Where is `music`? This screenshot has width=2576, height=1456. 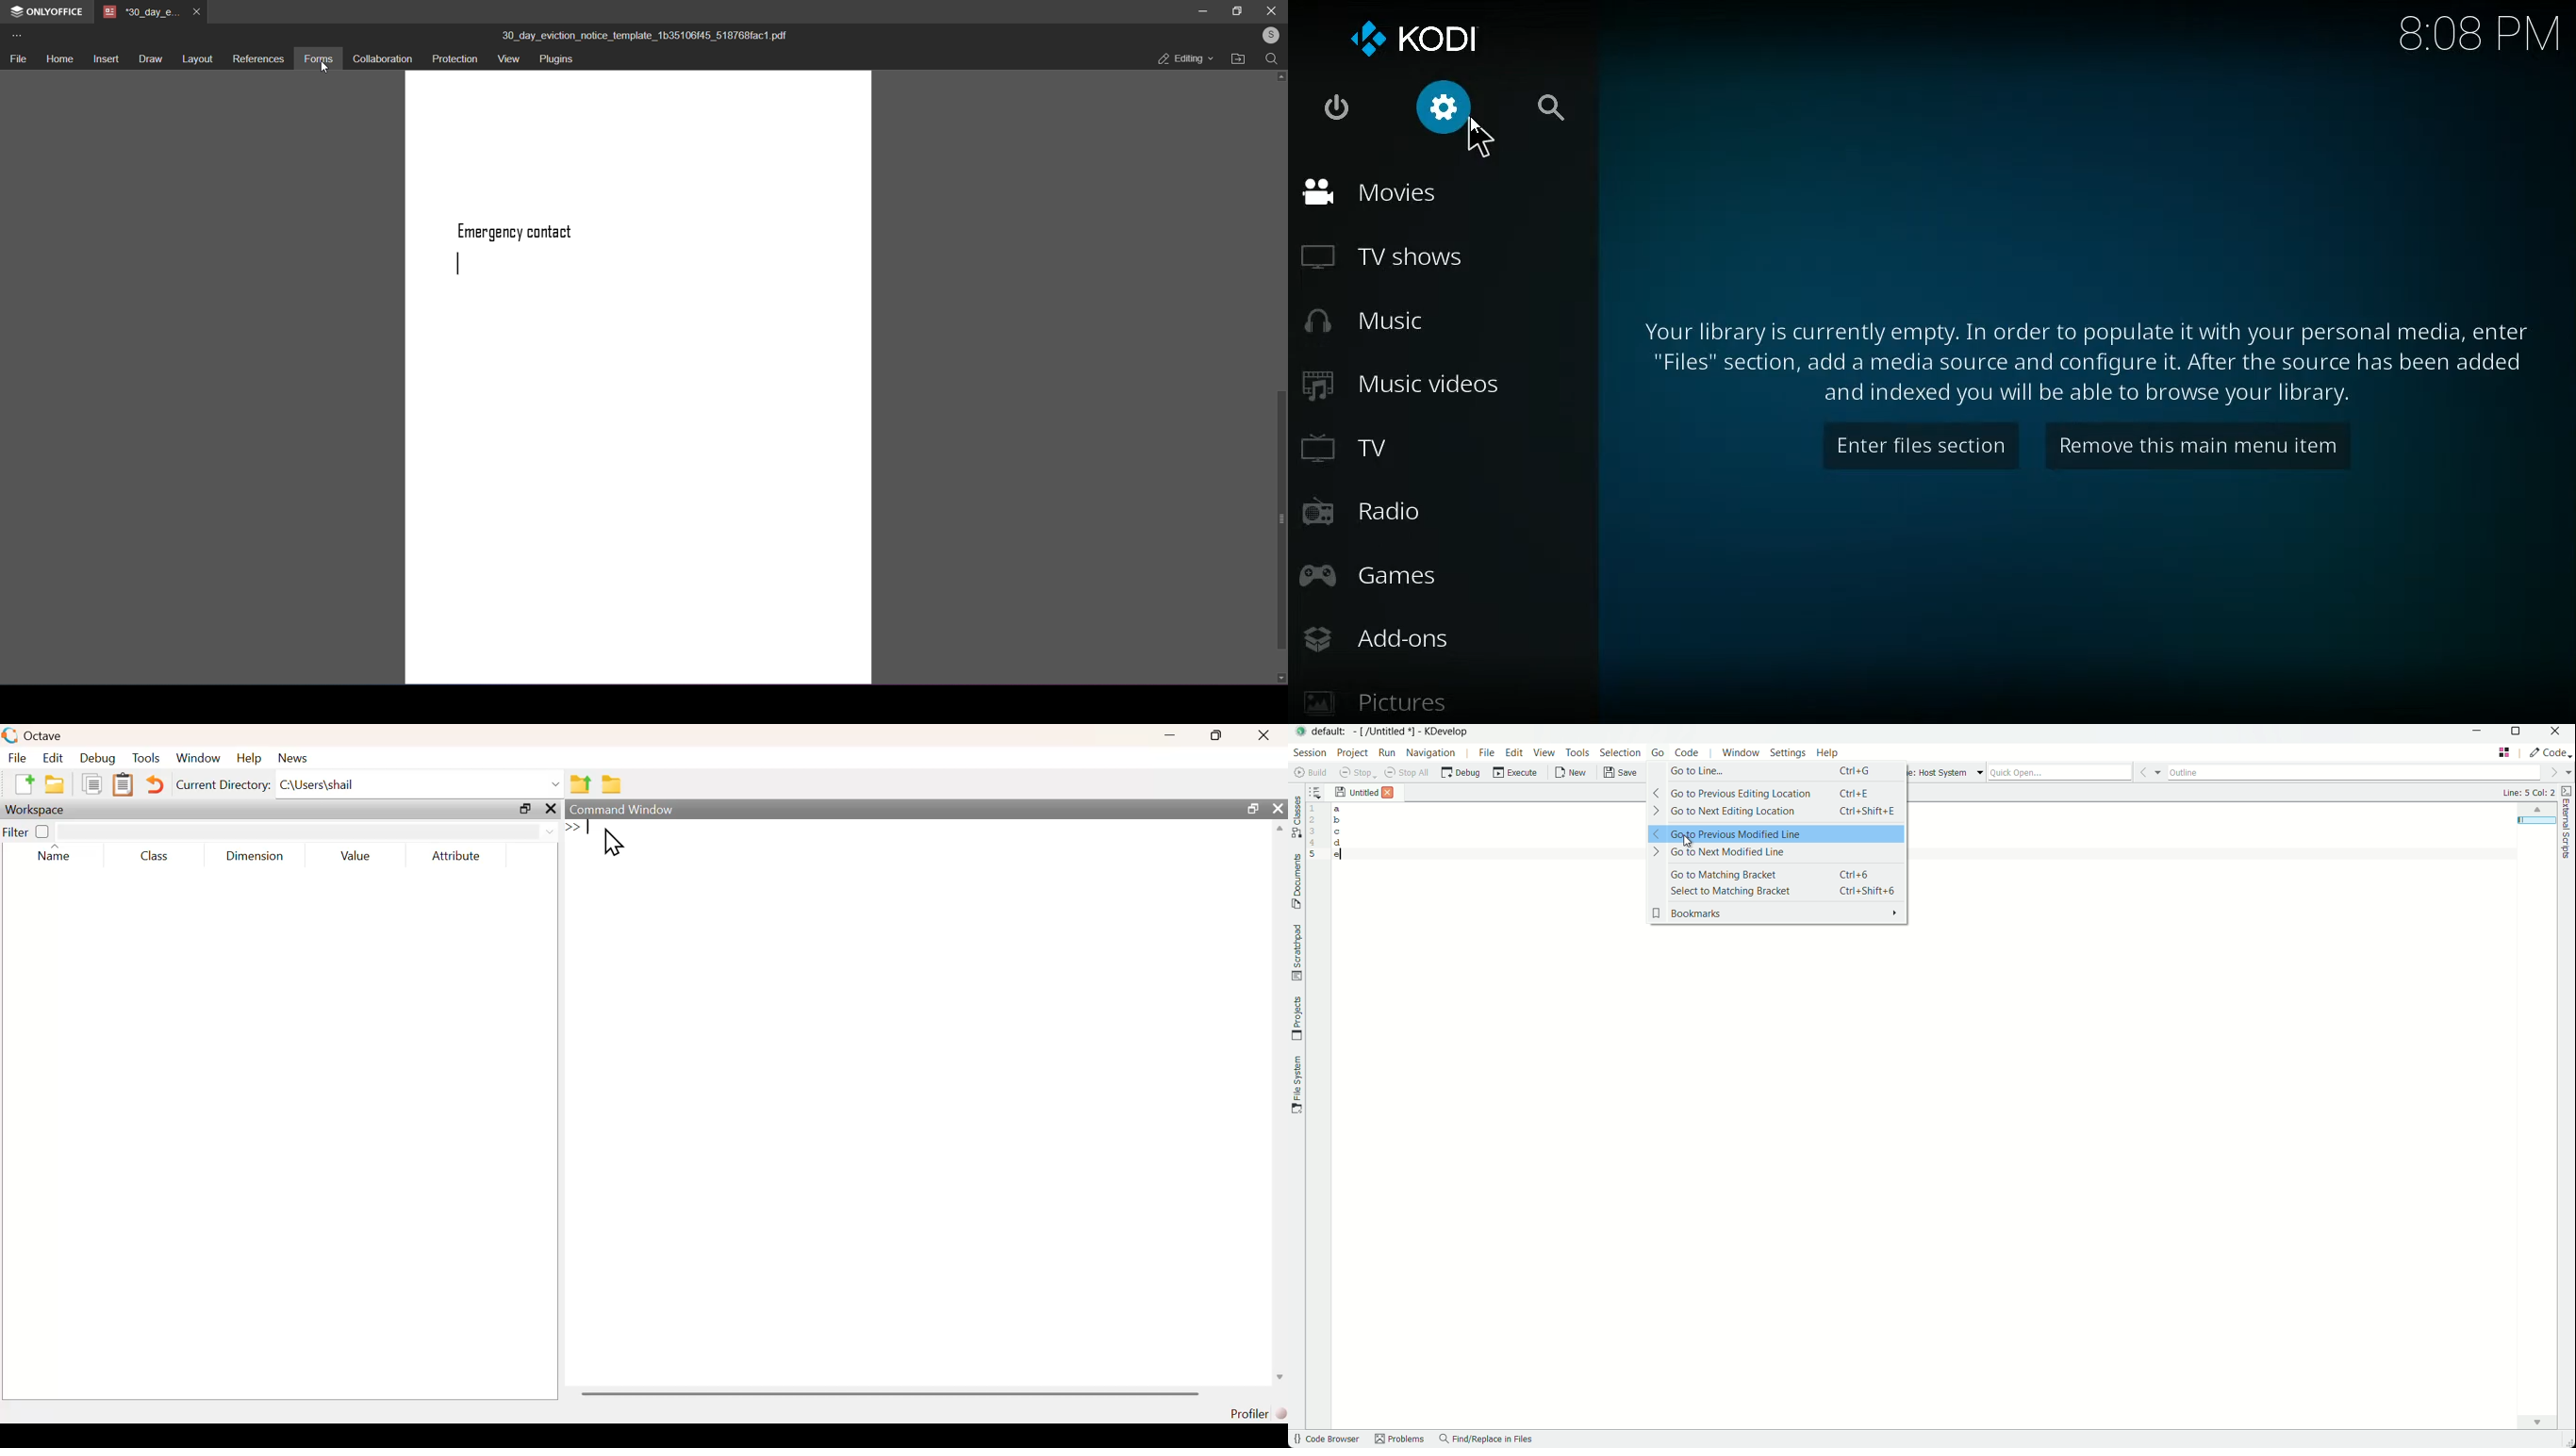 music is located at coordinates (1383, 321).